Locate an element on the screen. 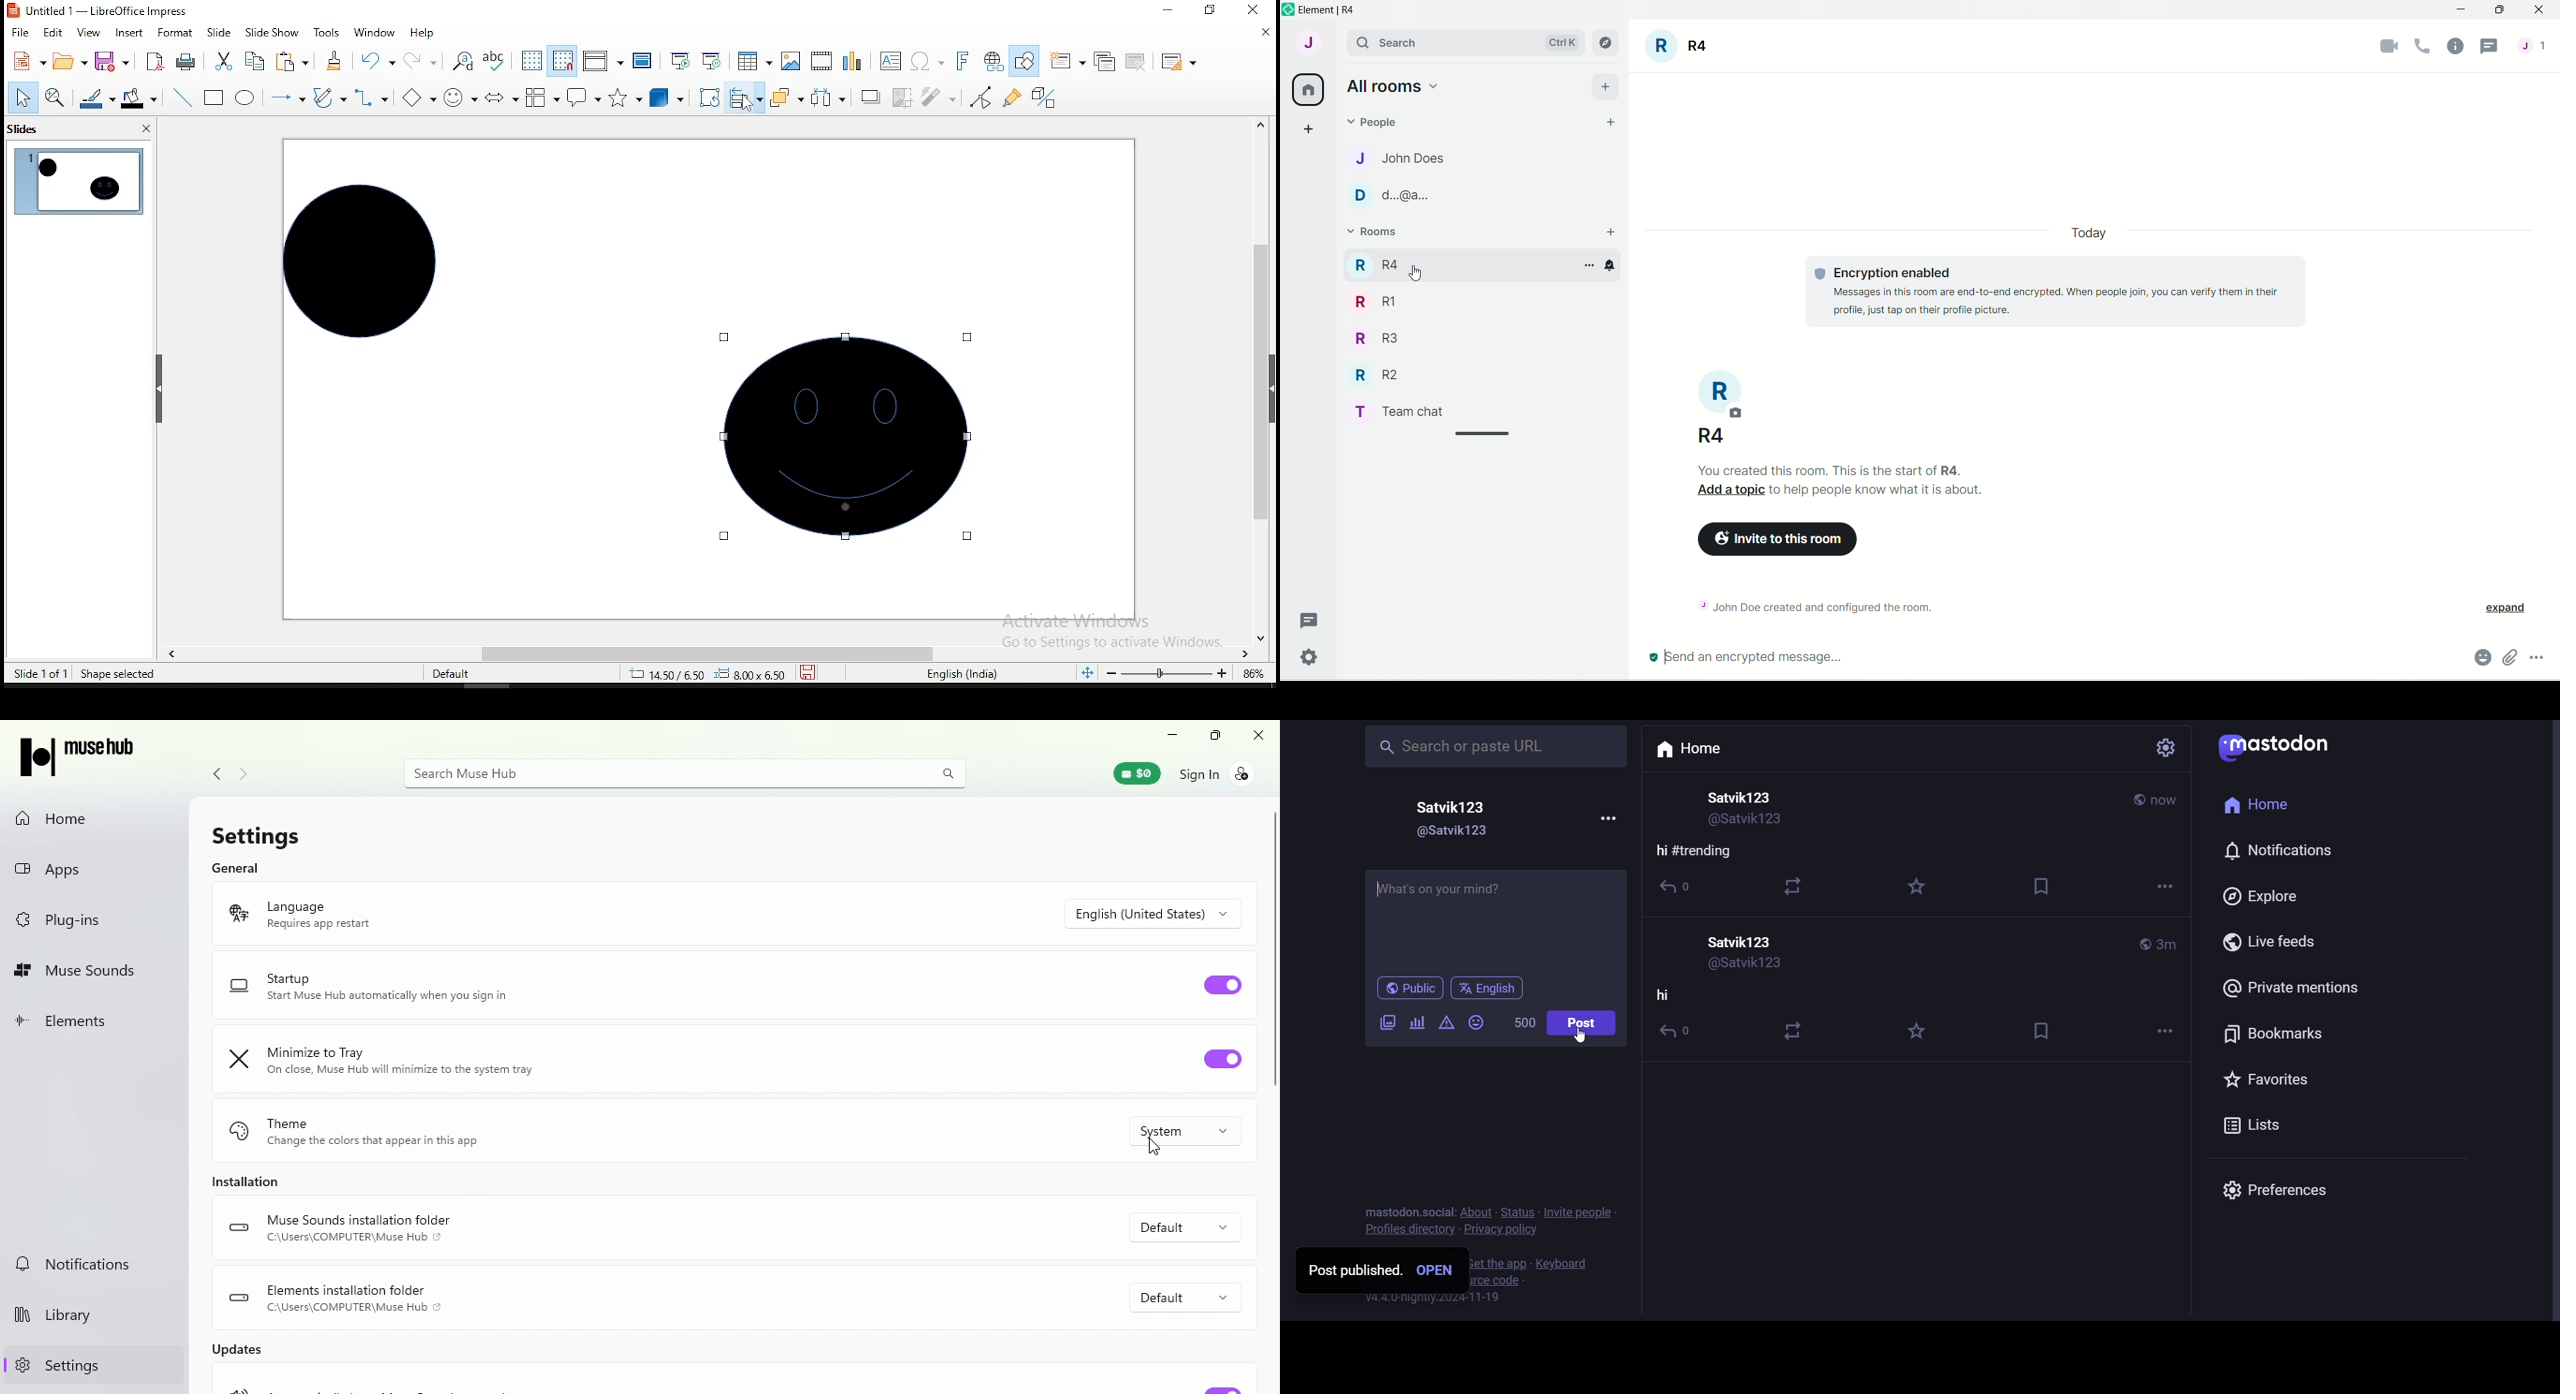  stars and banners is located at coordinates (625, 97).